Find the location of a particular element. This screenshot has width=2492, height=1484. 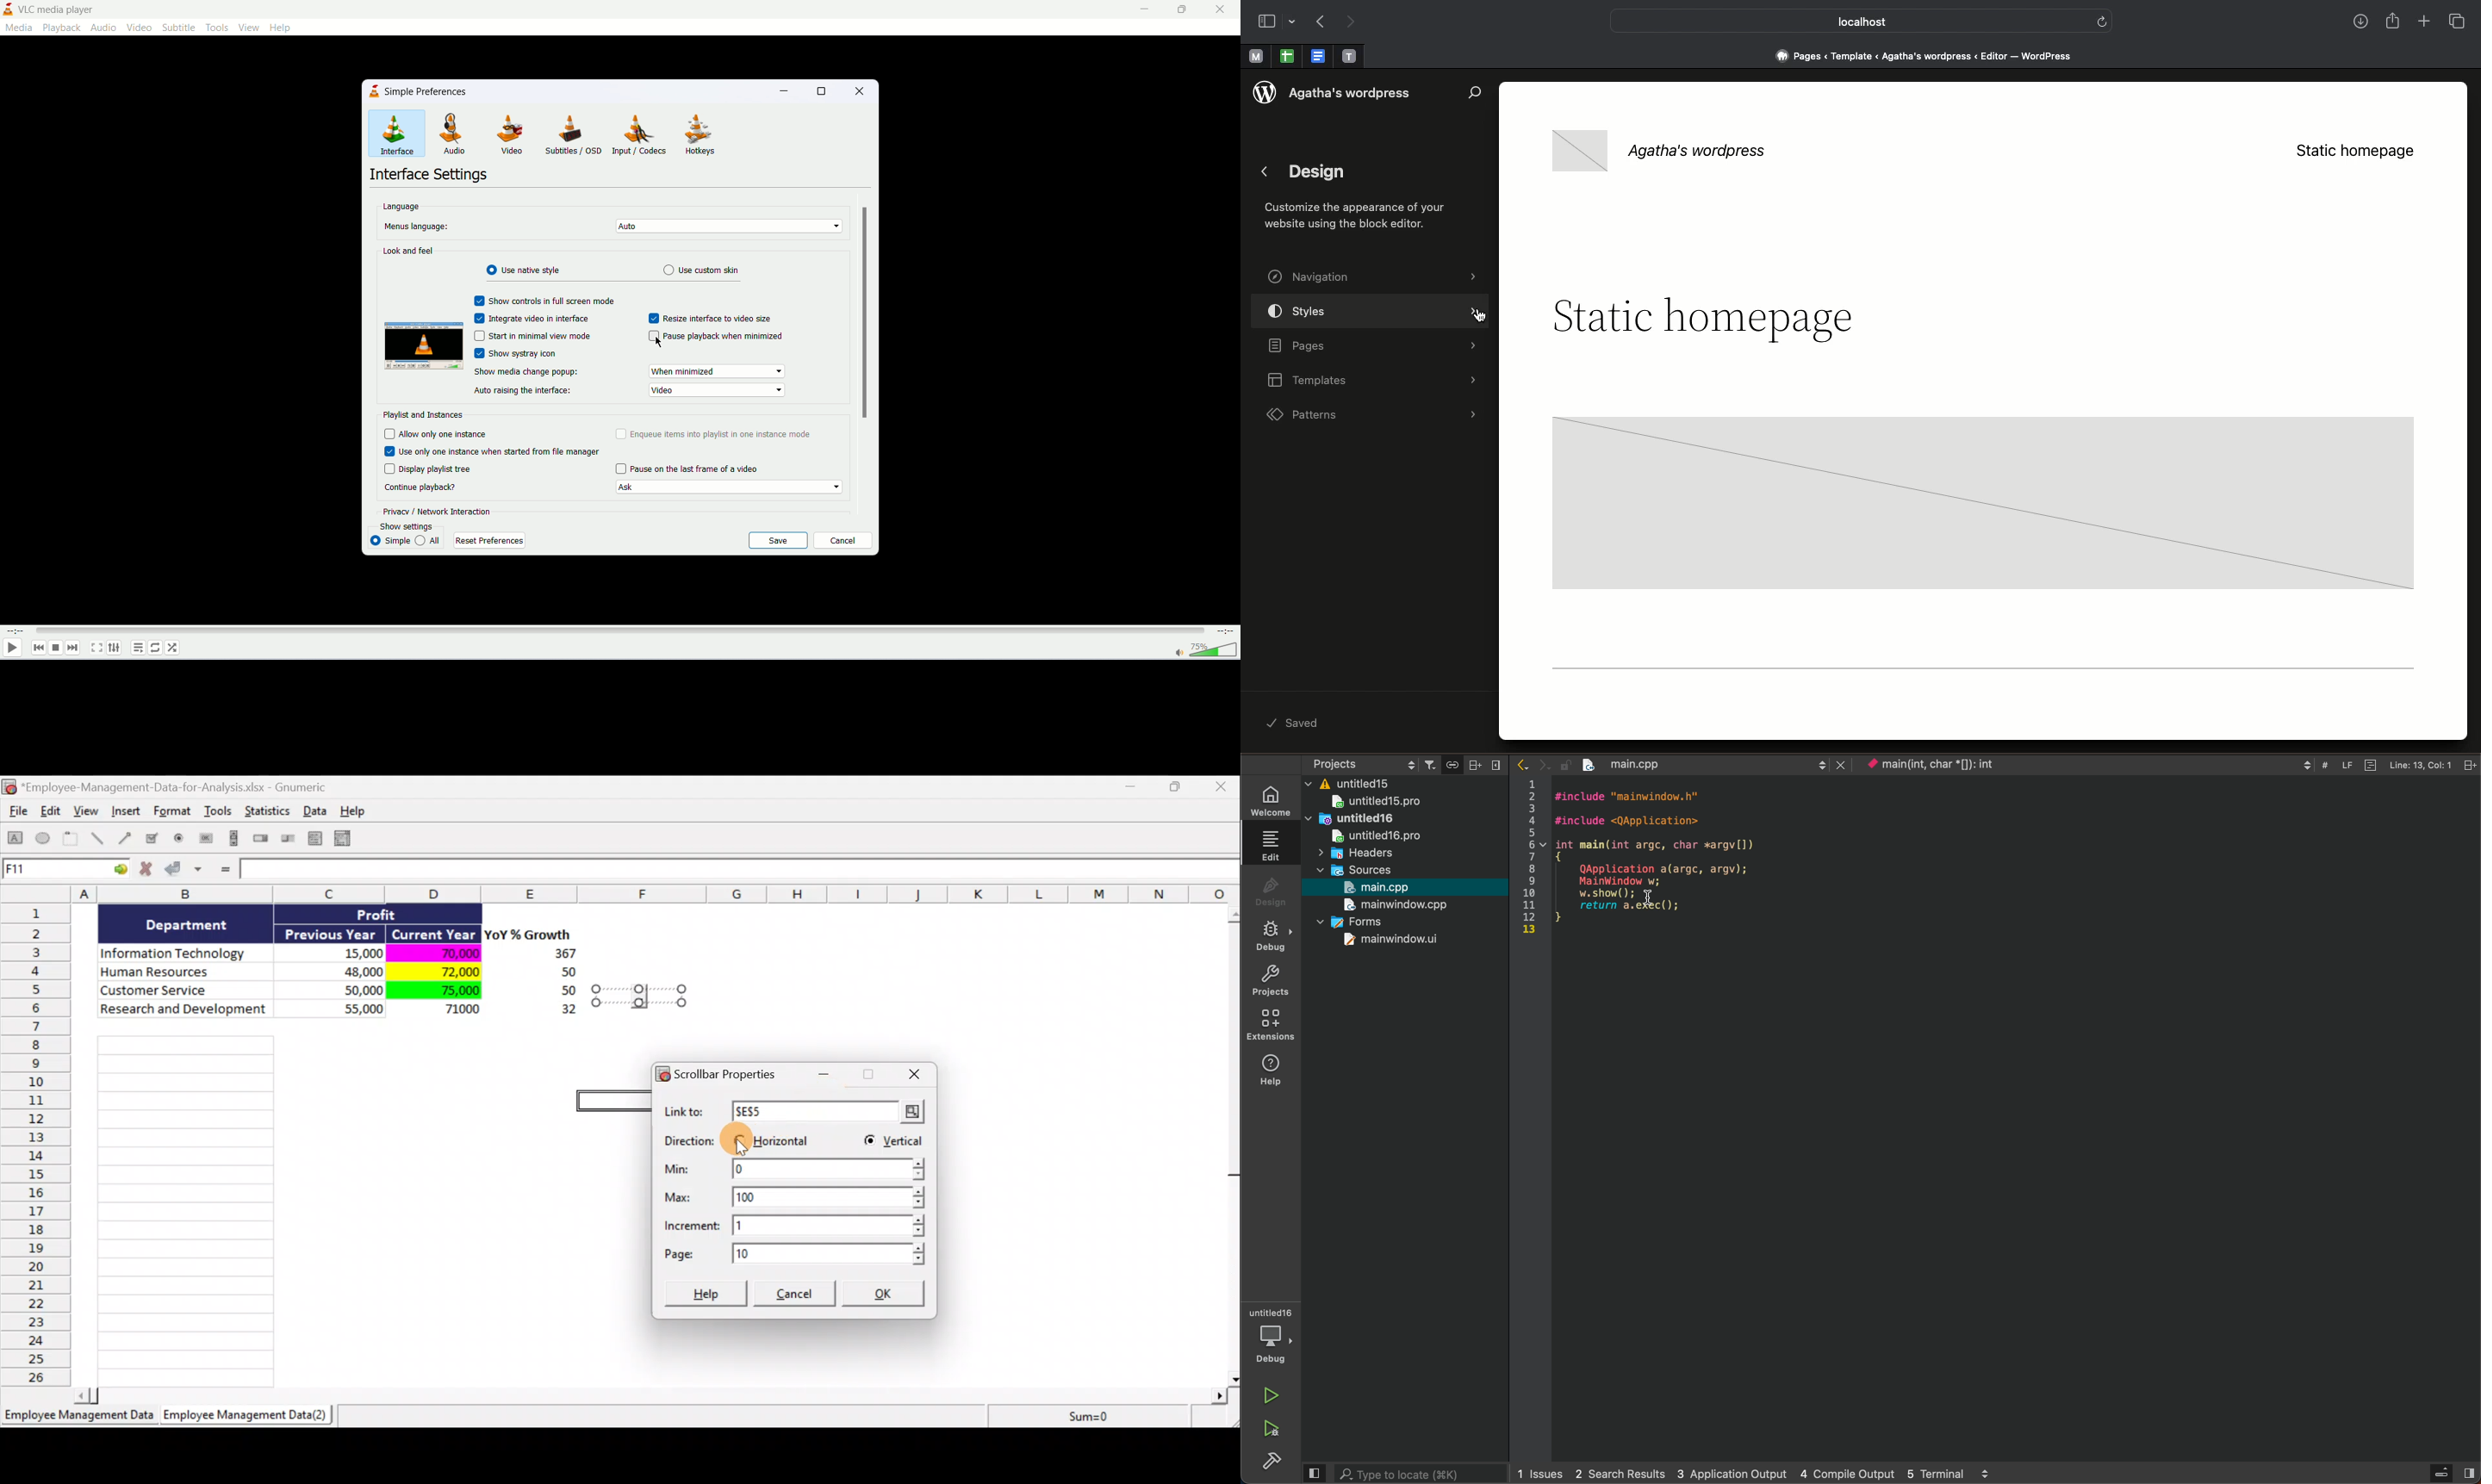

Create a frame is located at coordinates (70, 839).